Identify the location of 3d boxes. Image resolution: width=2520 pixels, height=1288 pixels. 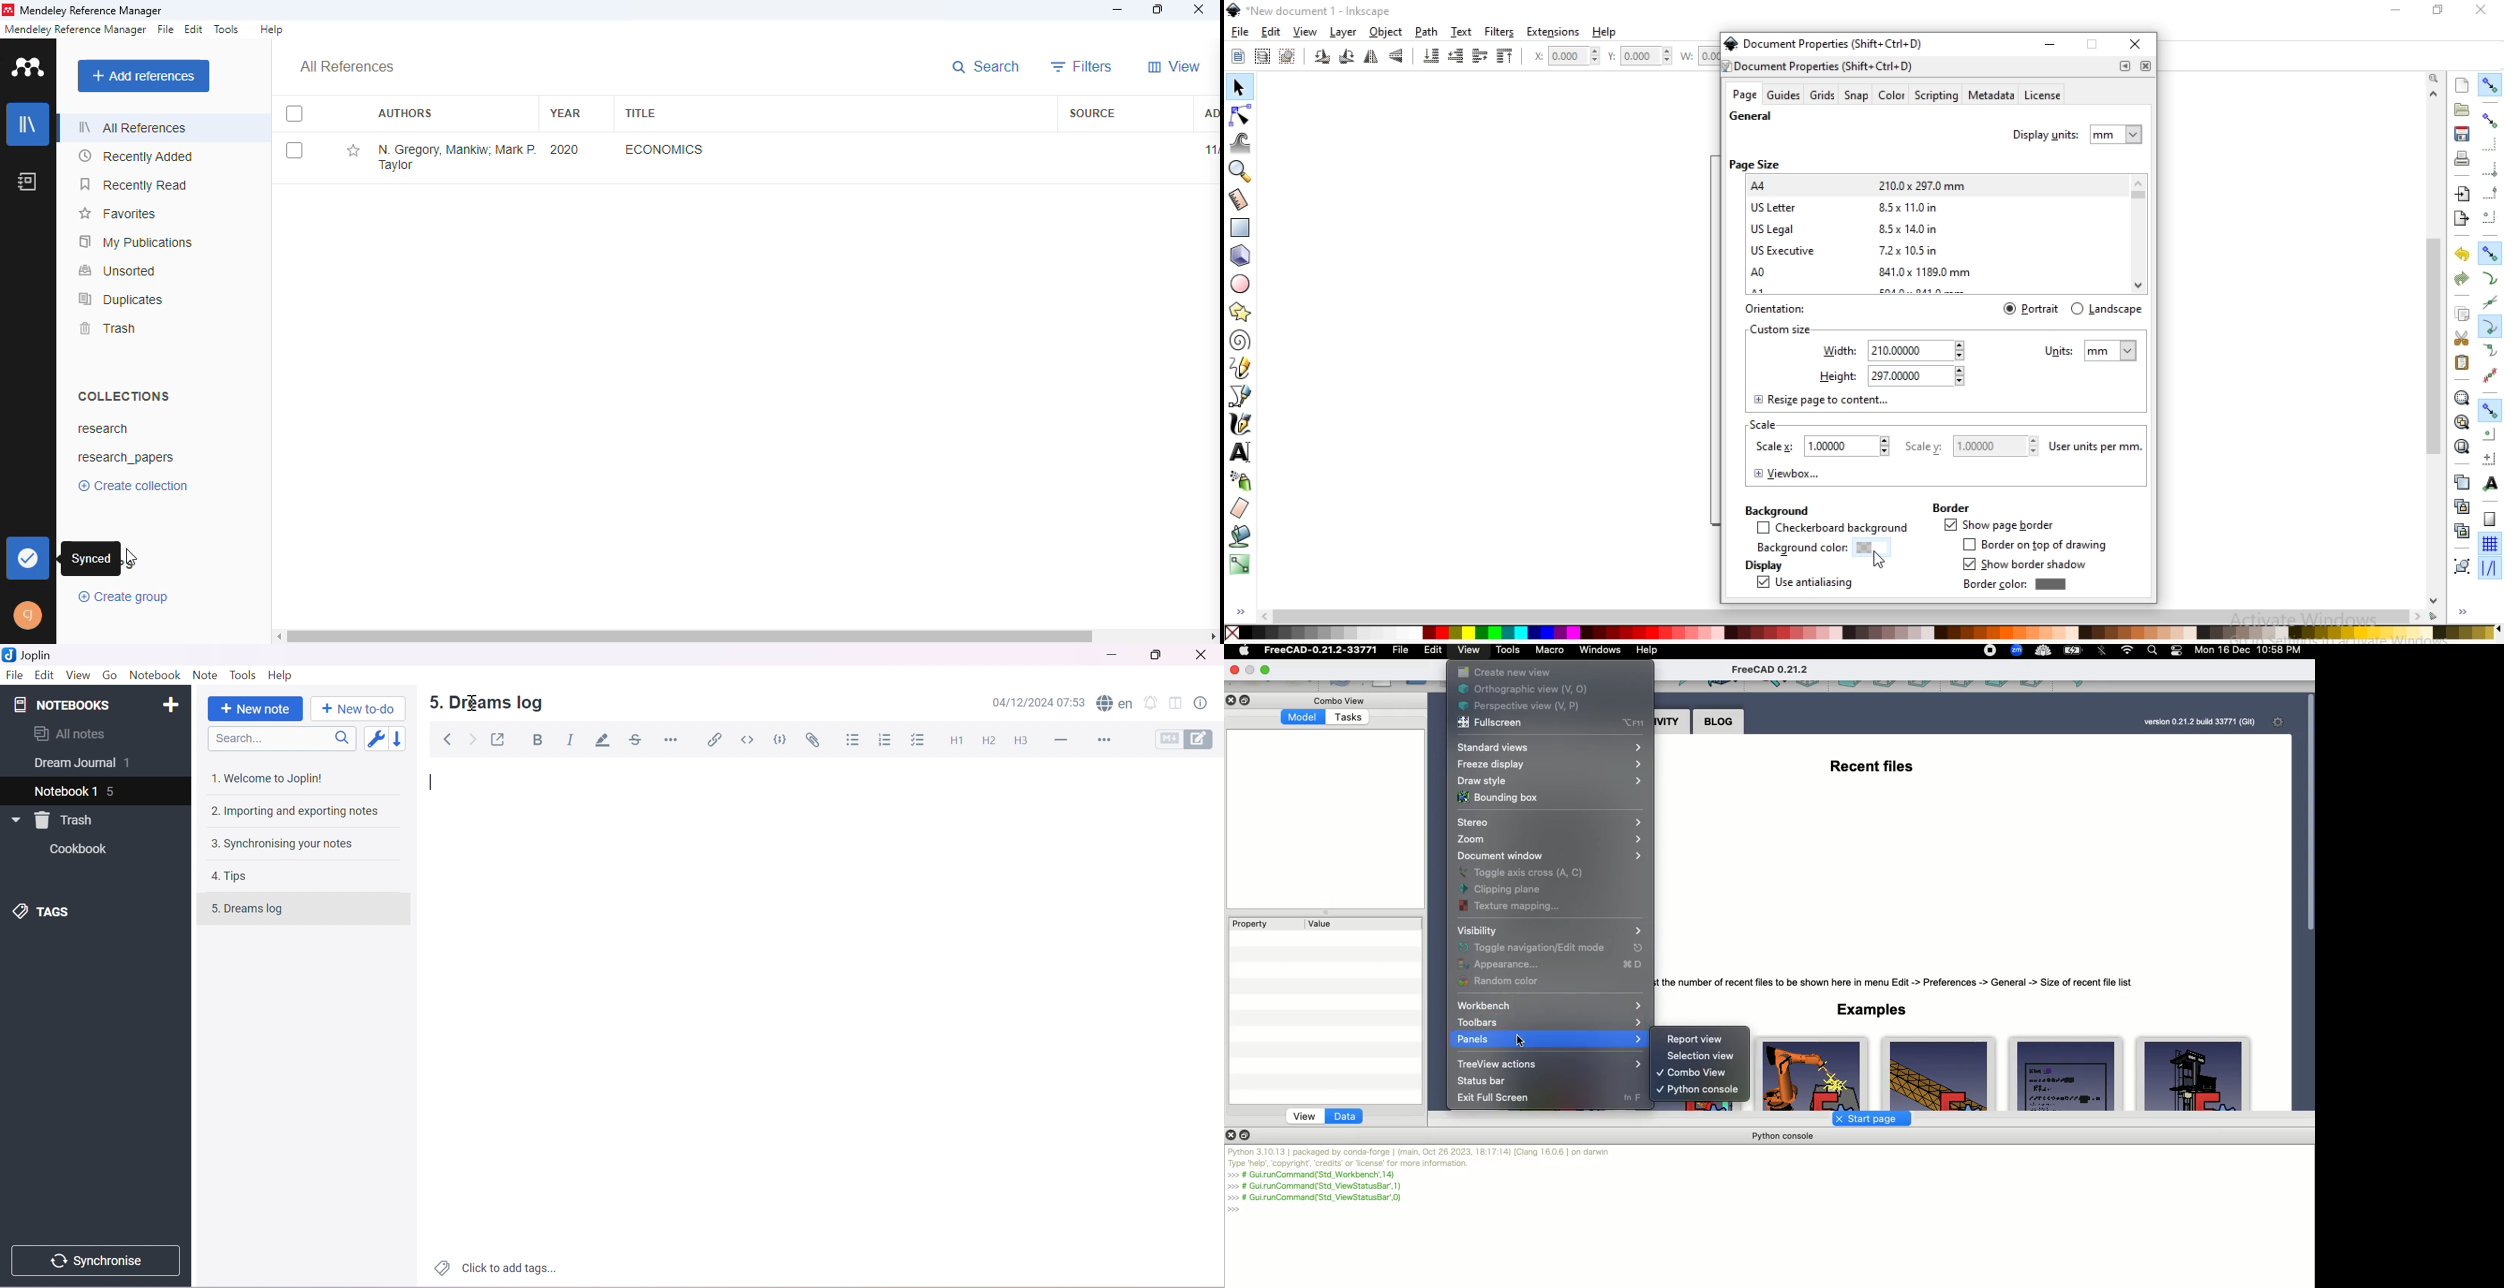
(1240, 256).